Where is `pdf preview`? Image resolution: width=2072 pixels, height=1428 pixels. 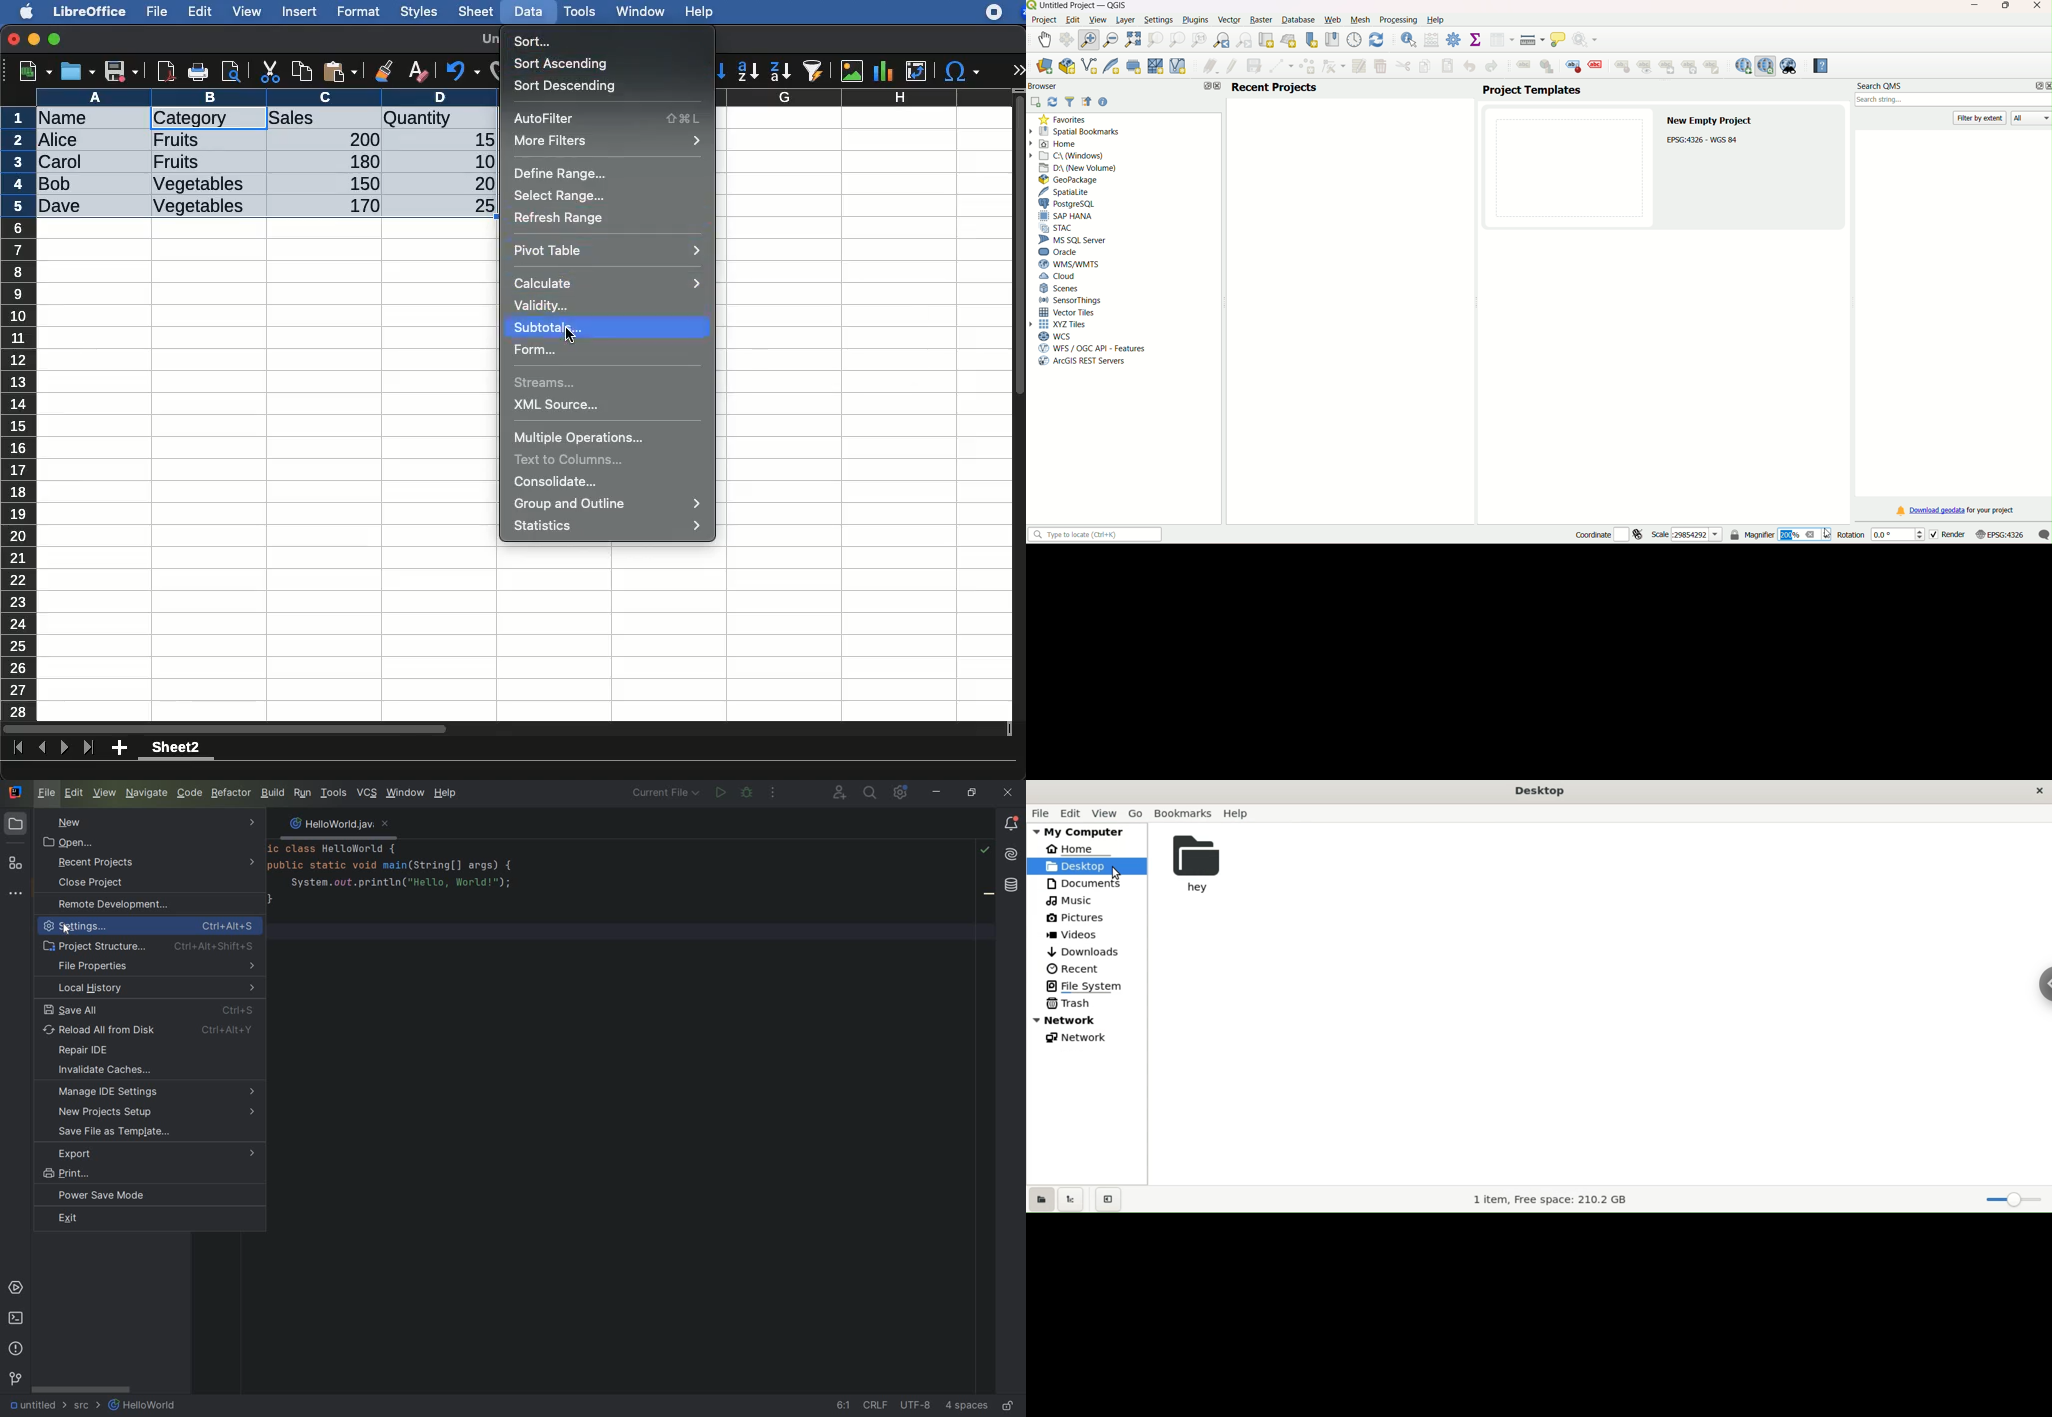 pdf preview is located at coordinates (167, 71).